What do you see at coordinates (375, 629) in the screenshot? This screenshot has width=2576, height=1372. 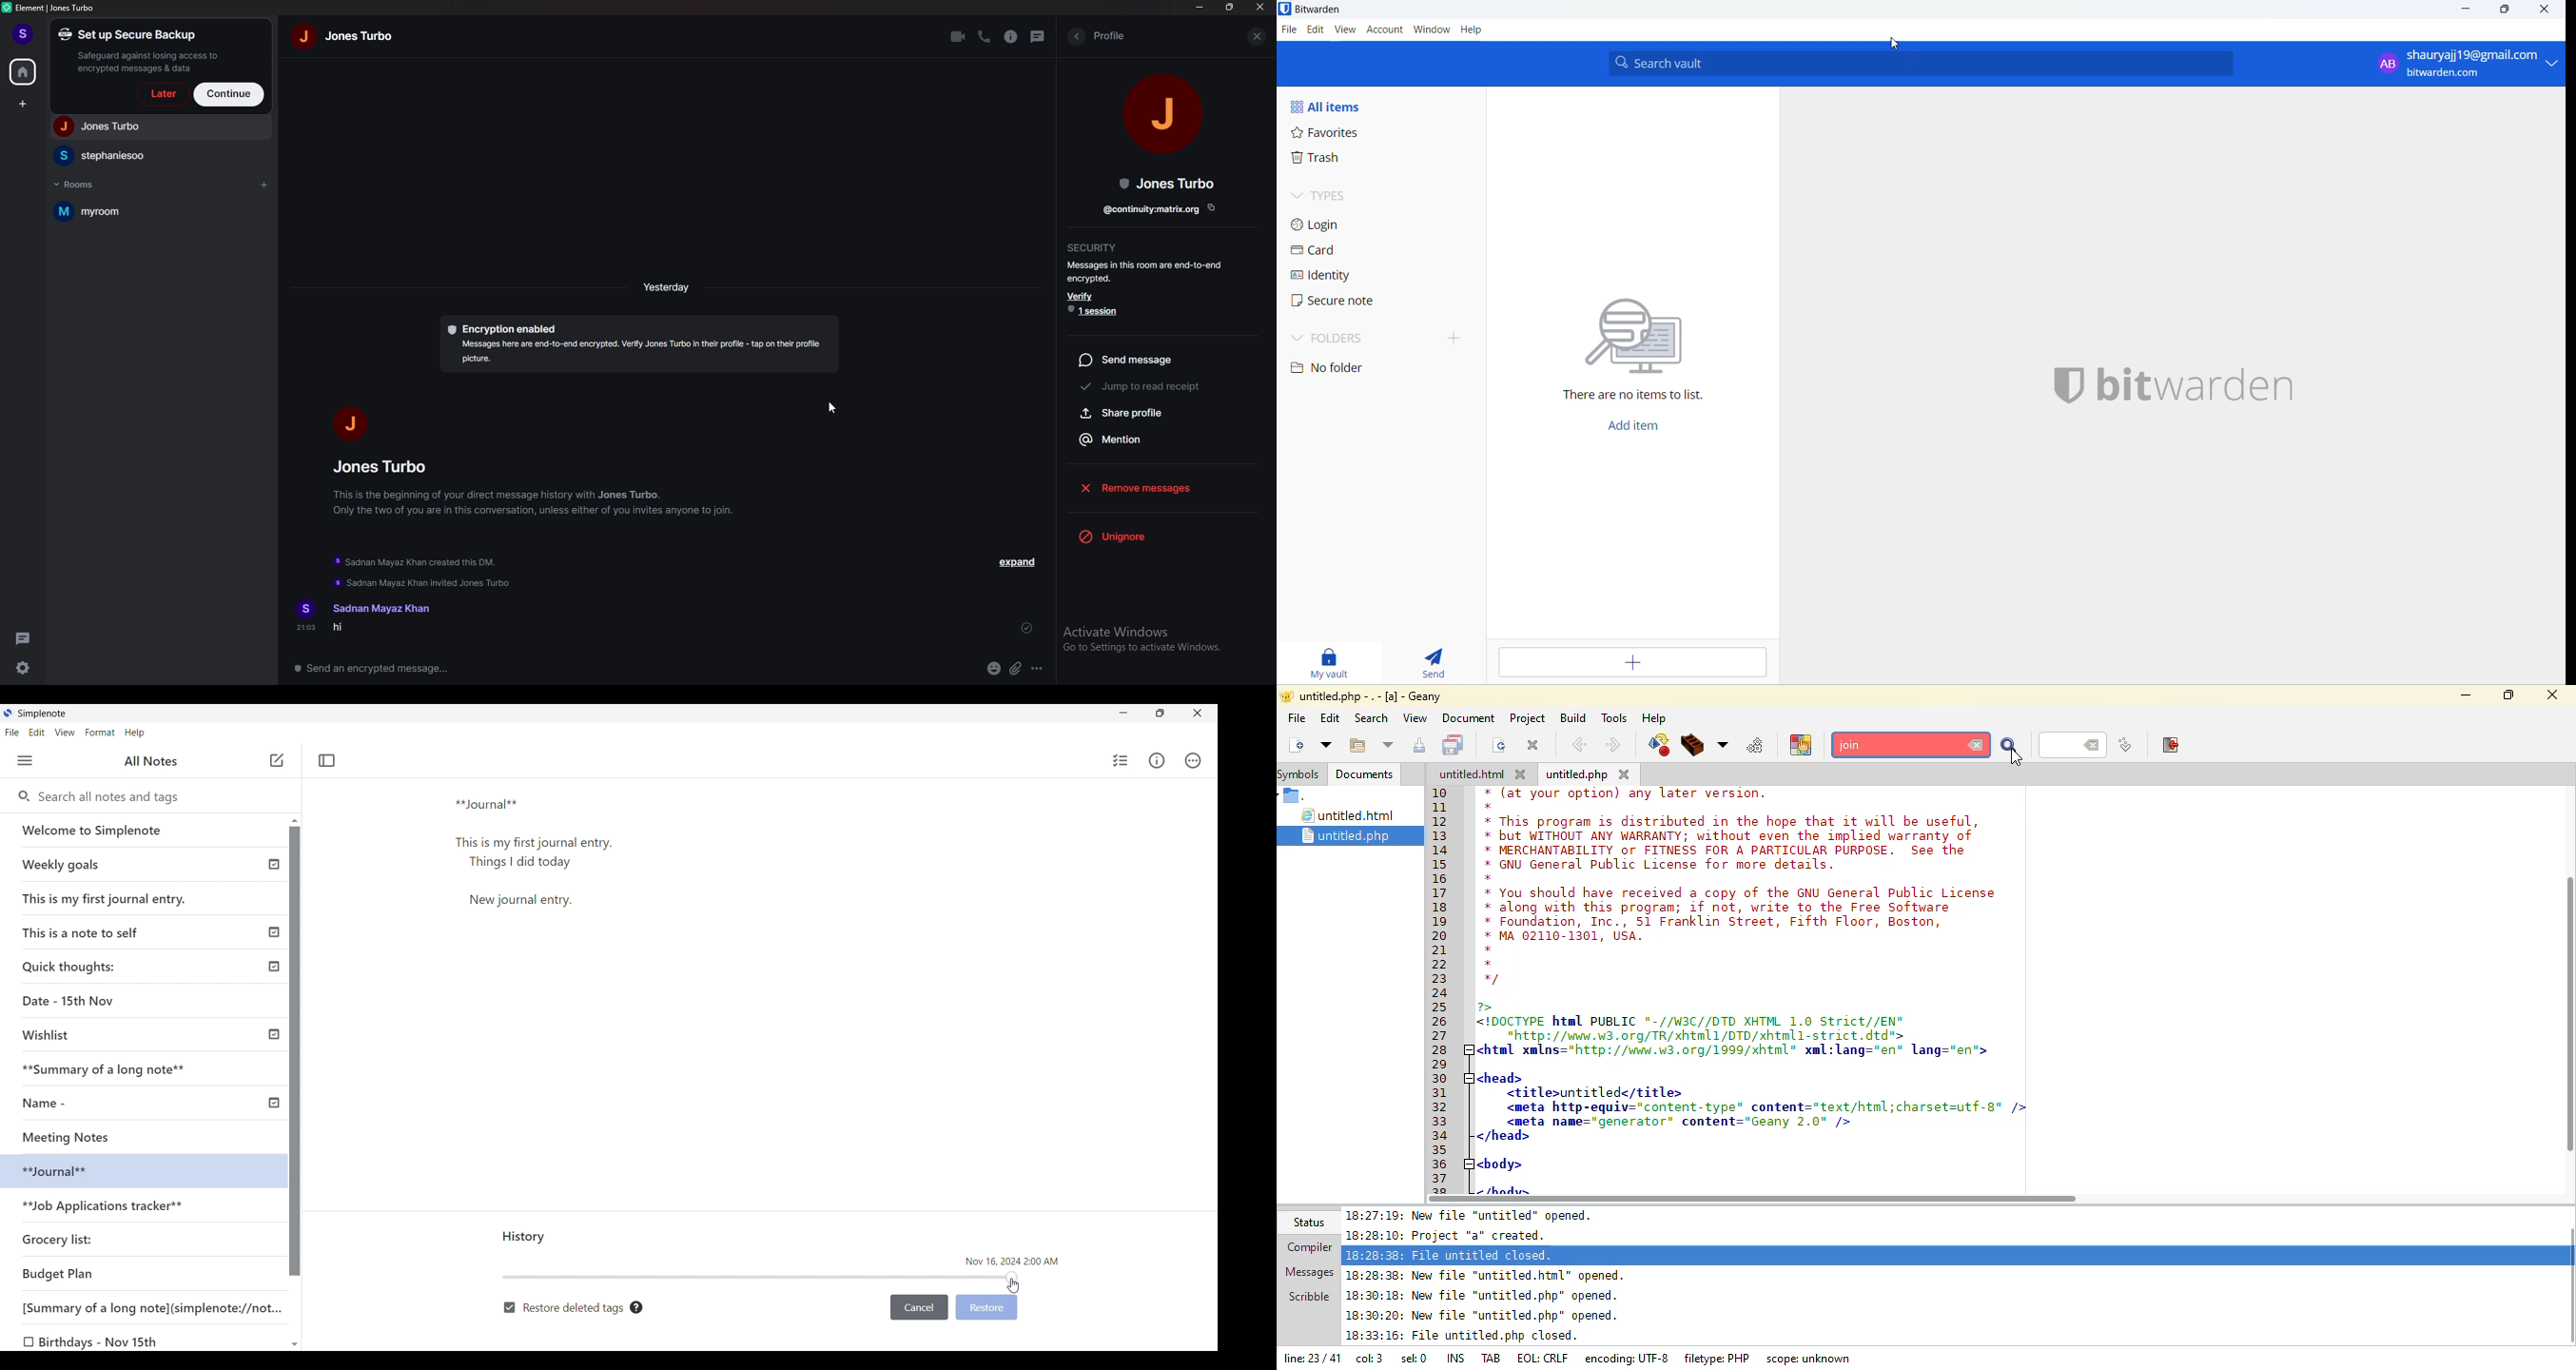 I see `message` at bounding box center [375, 629].